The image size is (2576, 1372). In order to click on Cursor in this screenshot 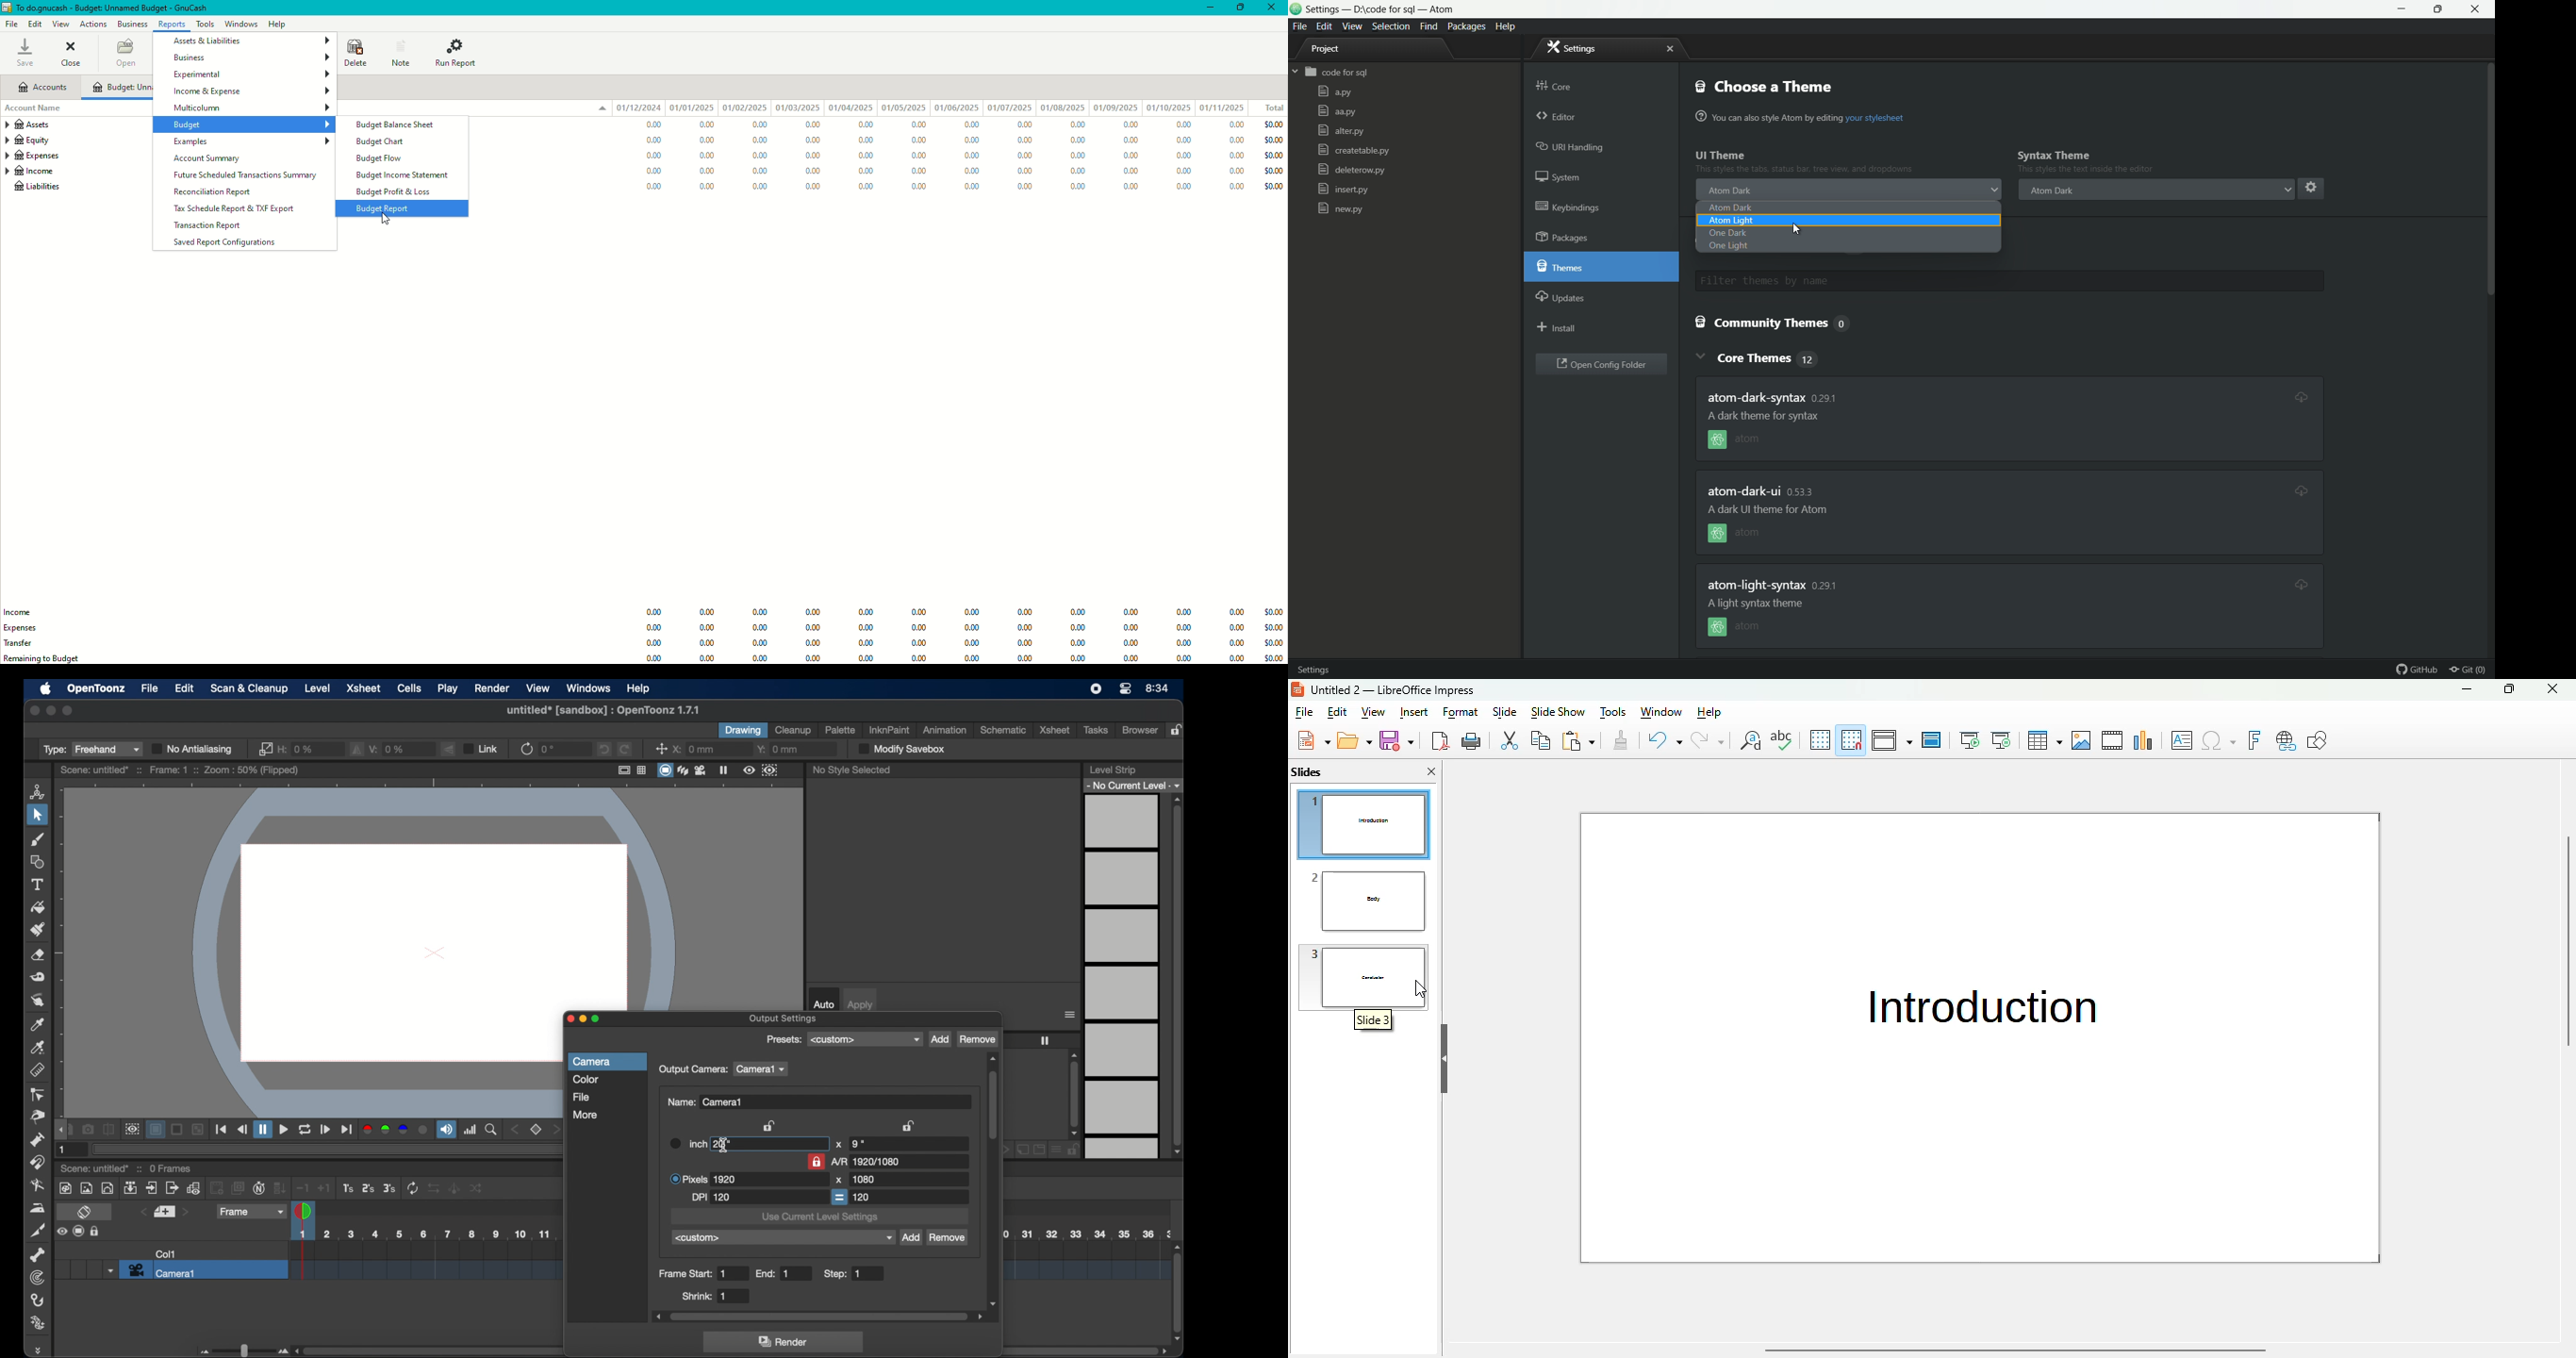, I will do `click(383, 219)`.